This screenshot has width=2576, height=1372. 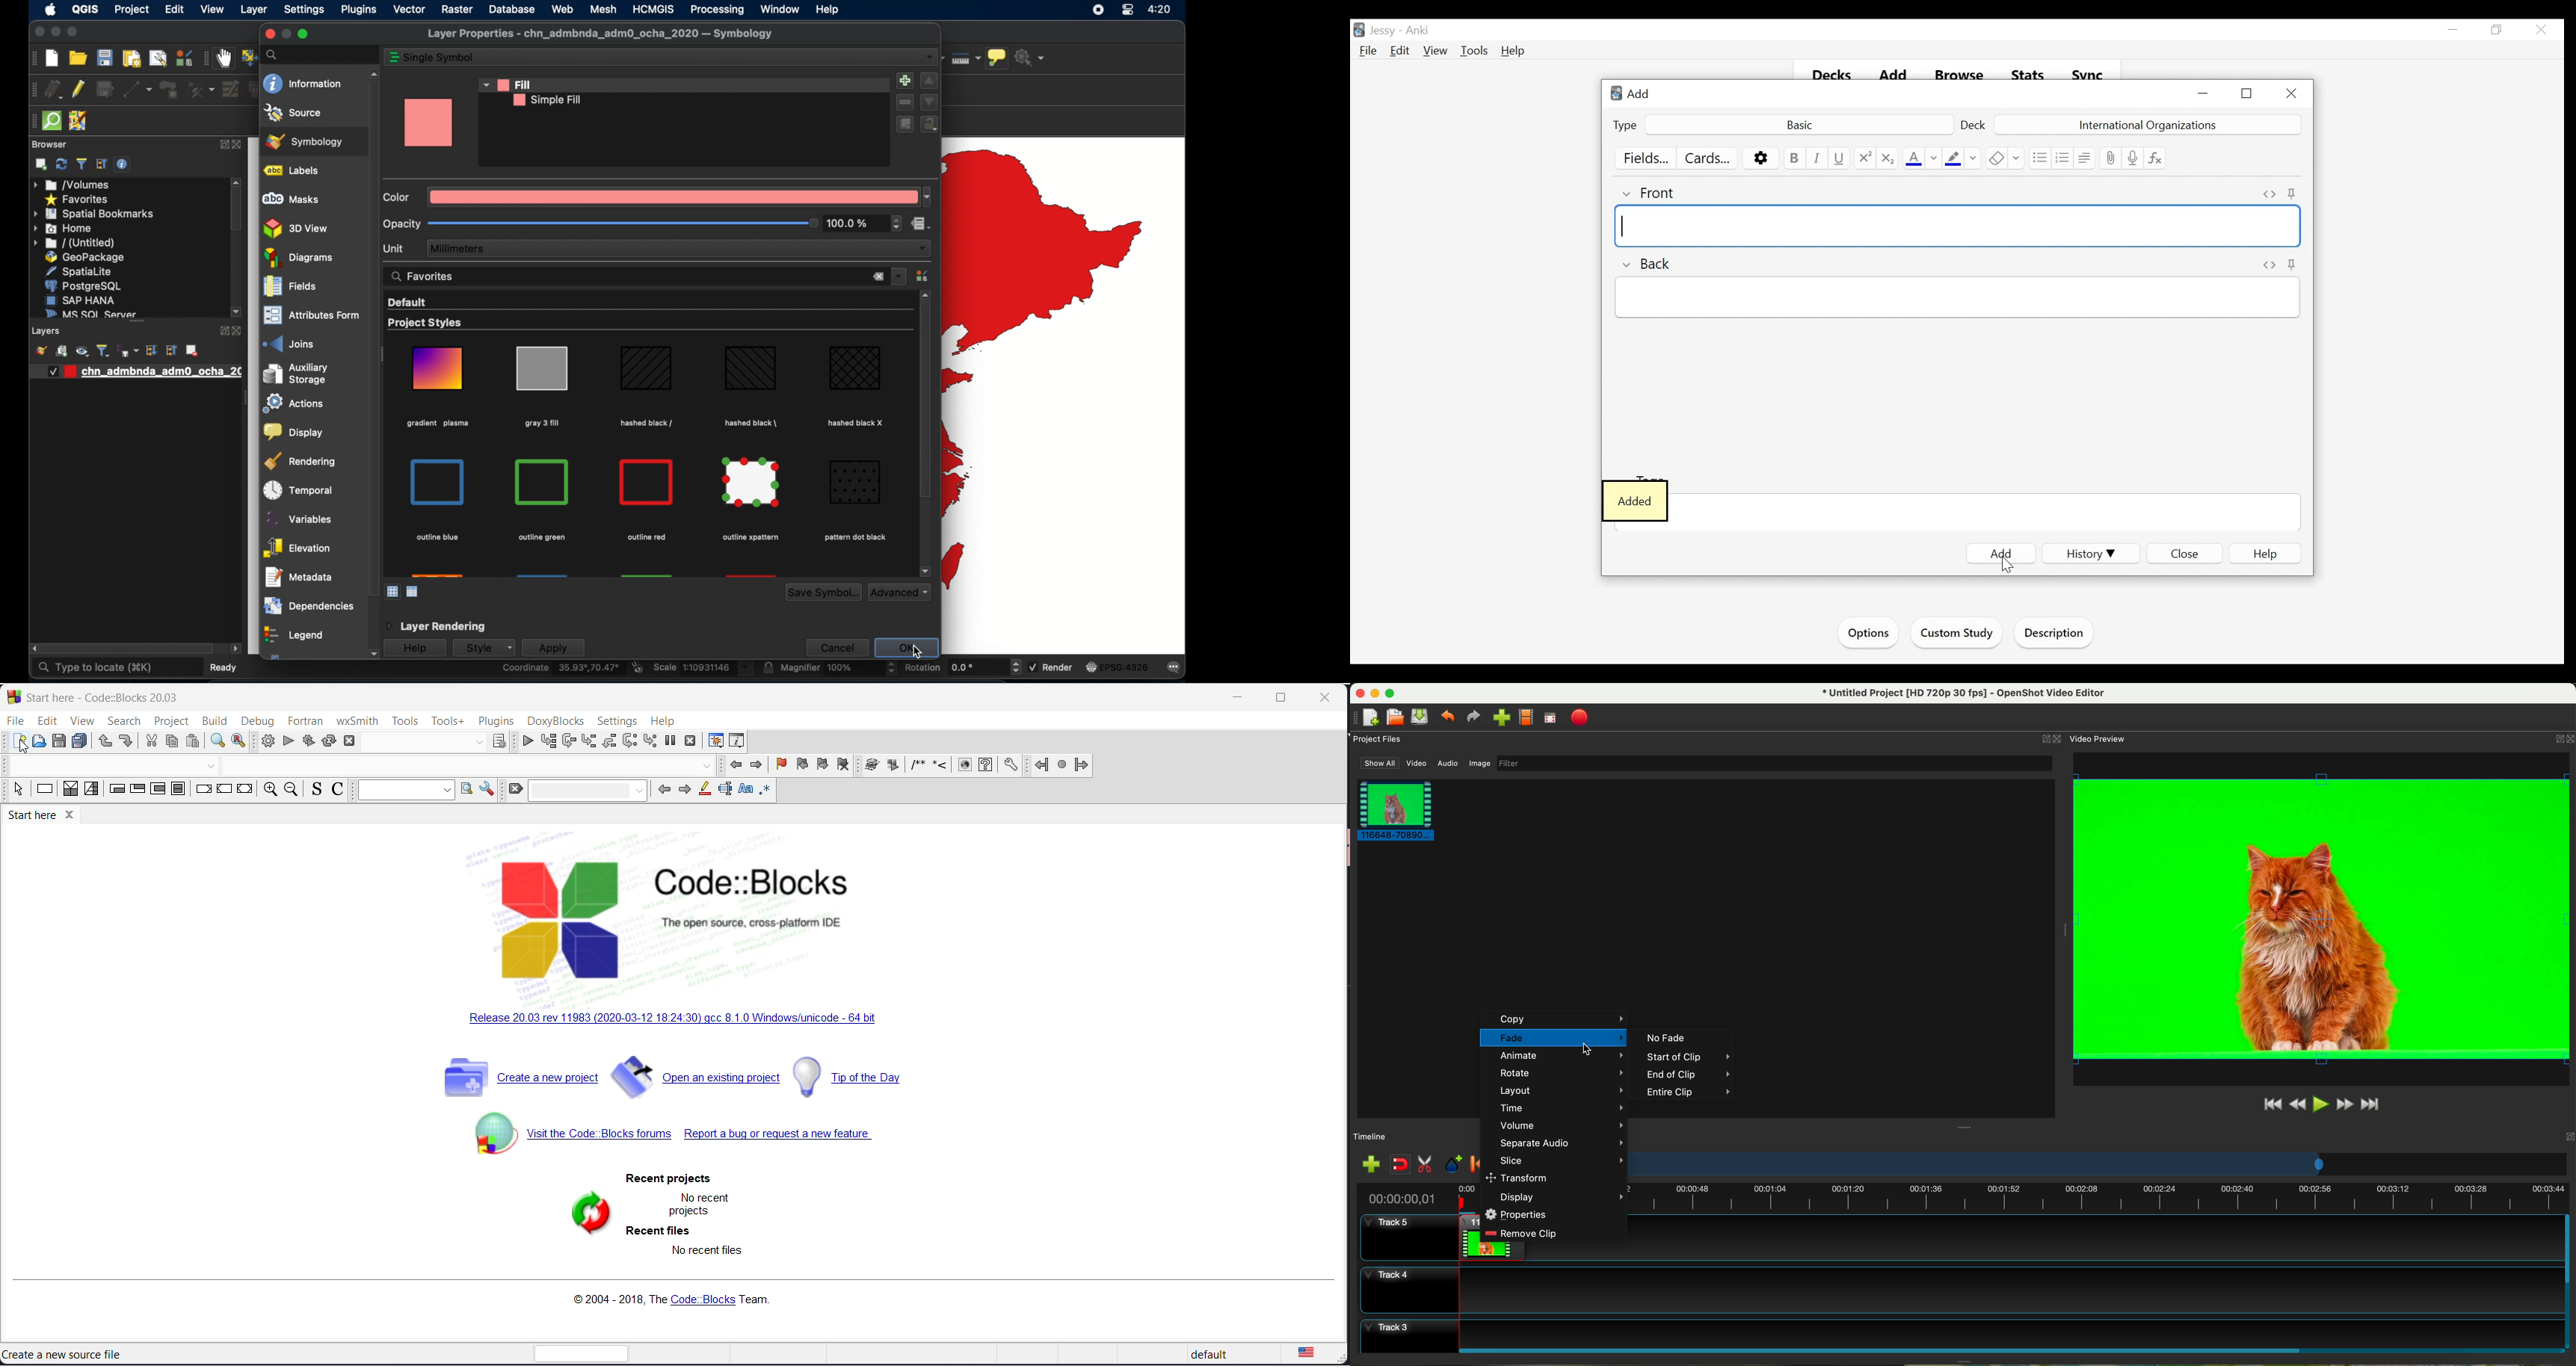 What do you see at coordinates (59, 741) in the screenshot?
I see `save` at bounding box center [59, 741].